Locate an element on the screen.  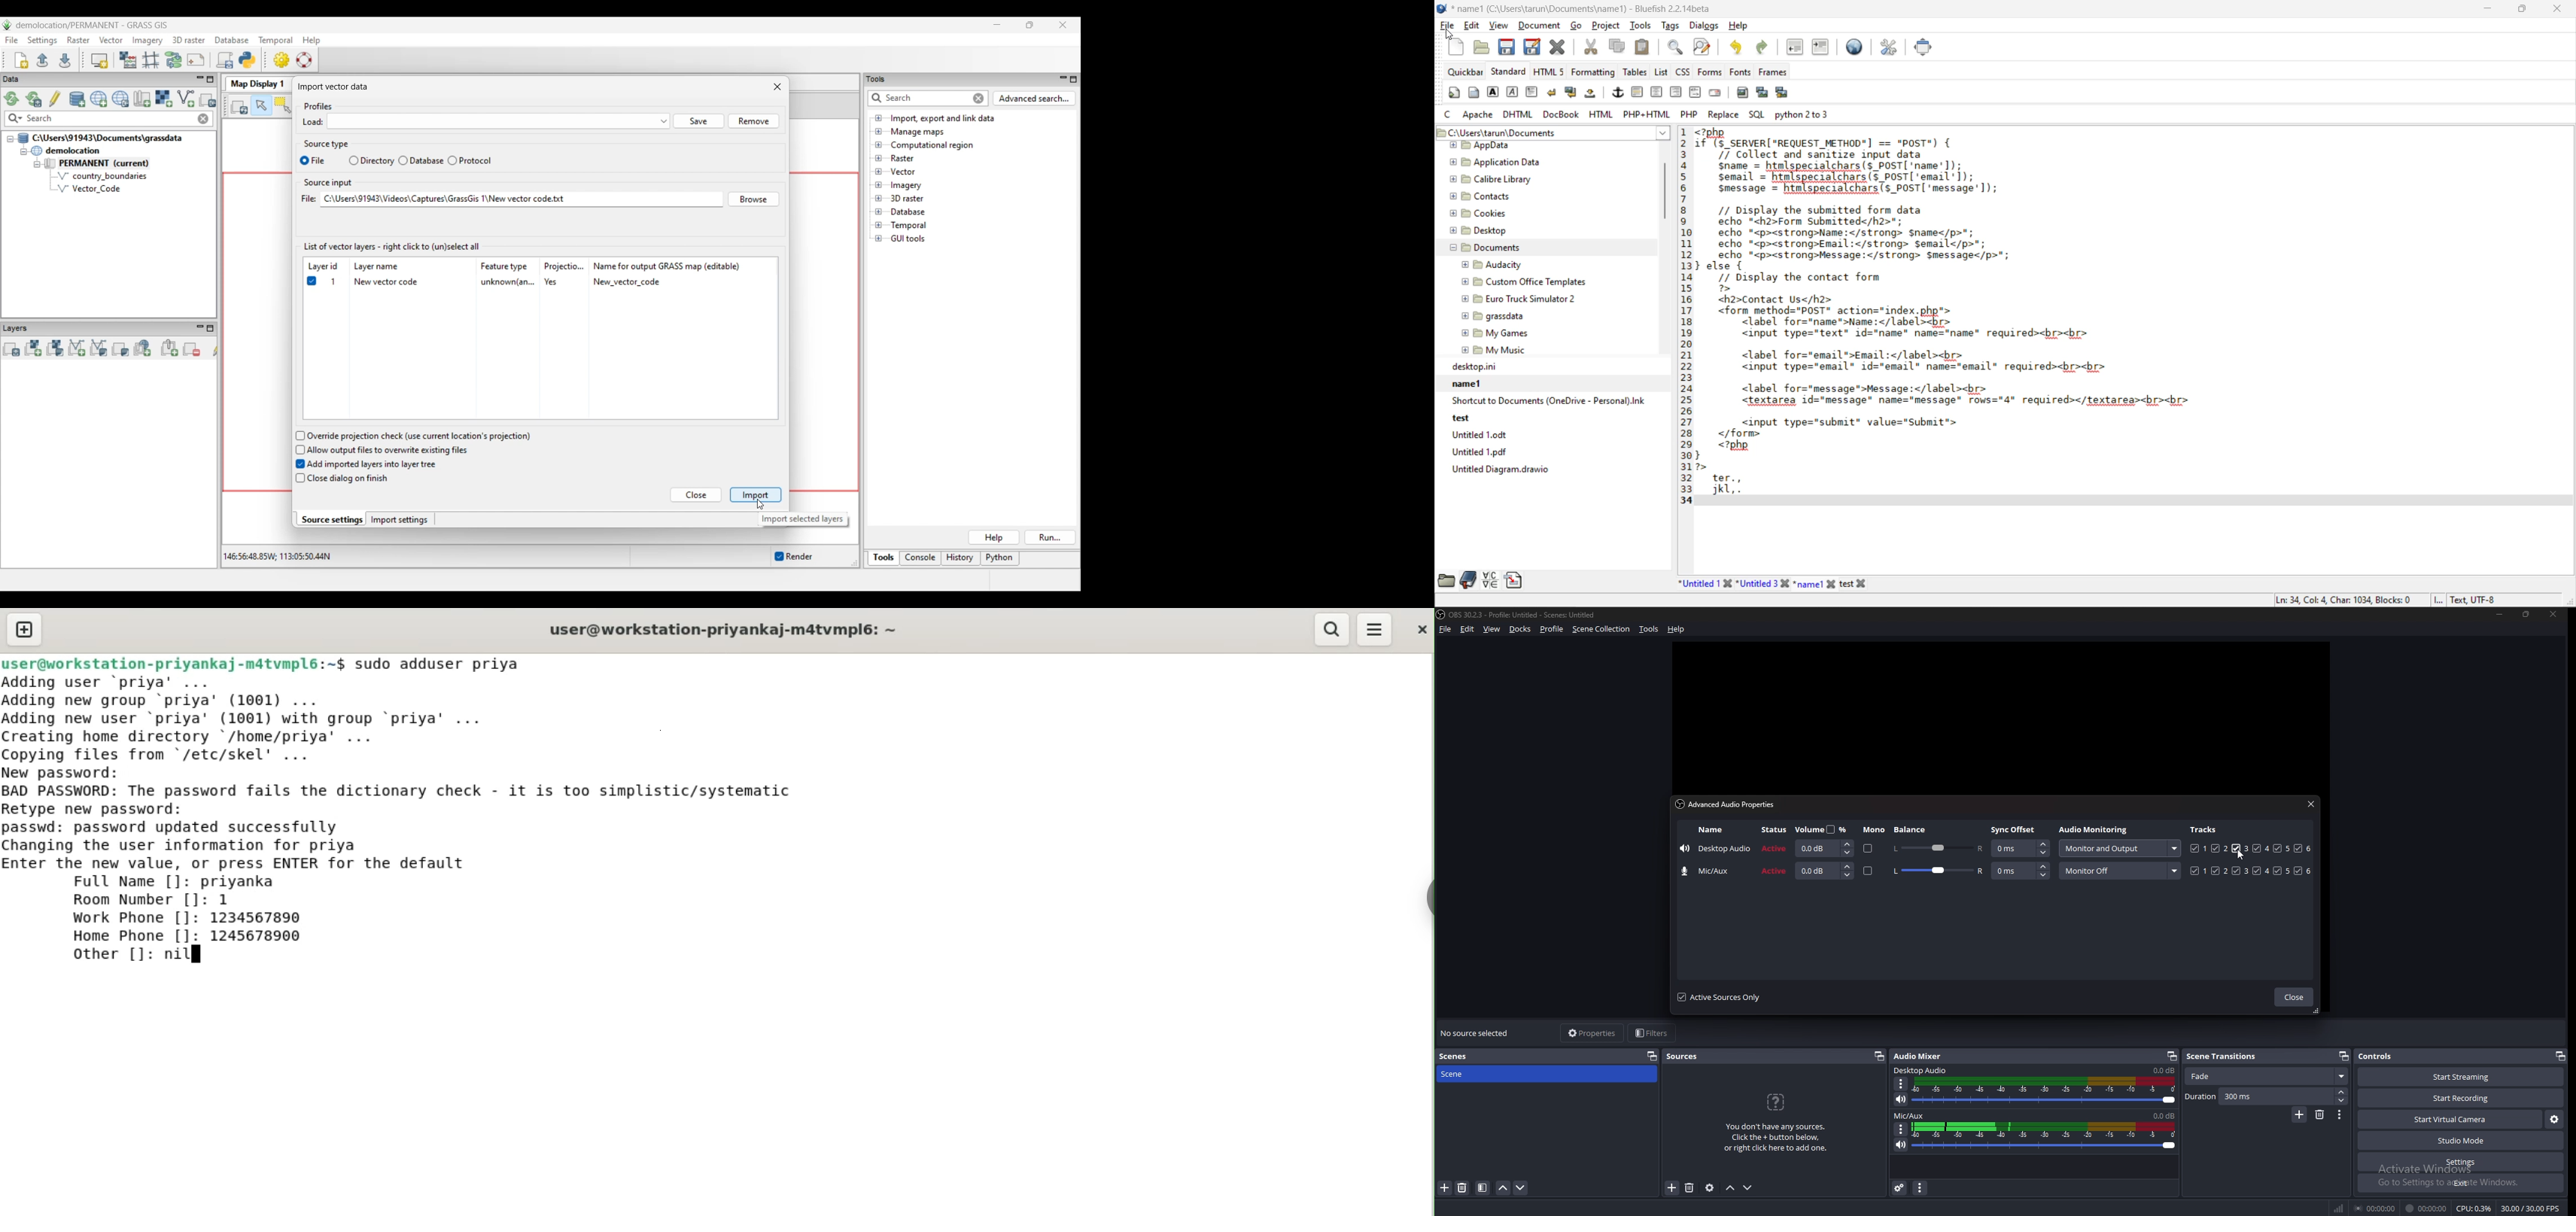
undo is located at coordinates (1738, 48).